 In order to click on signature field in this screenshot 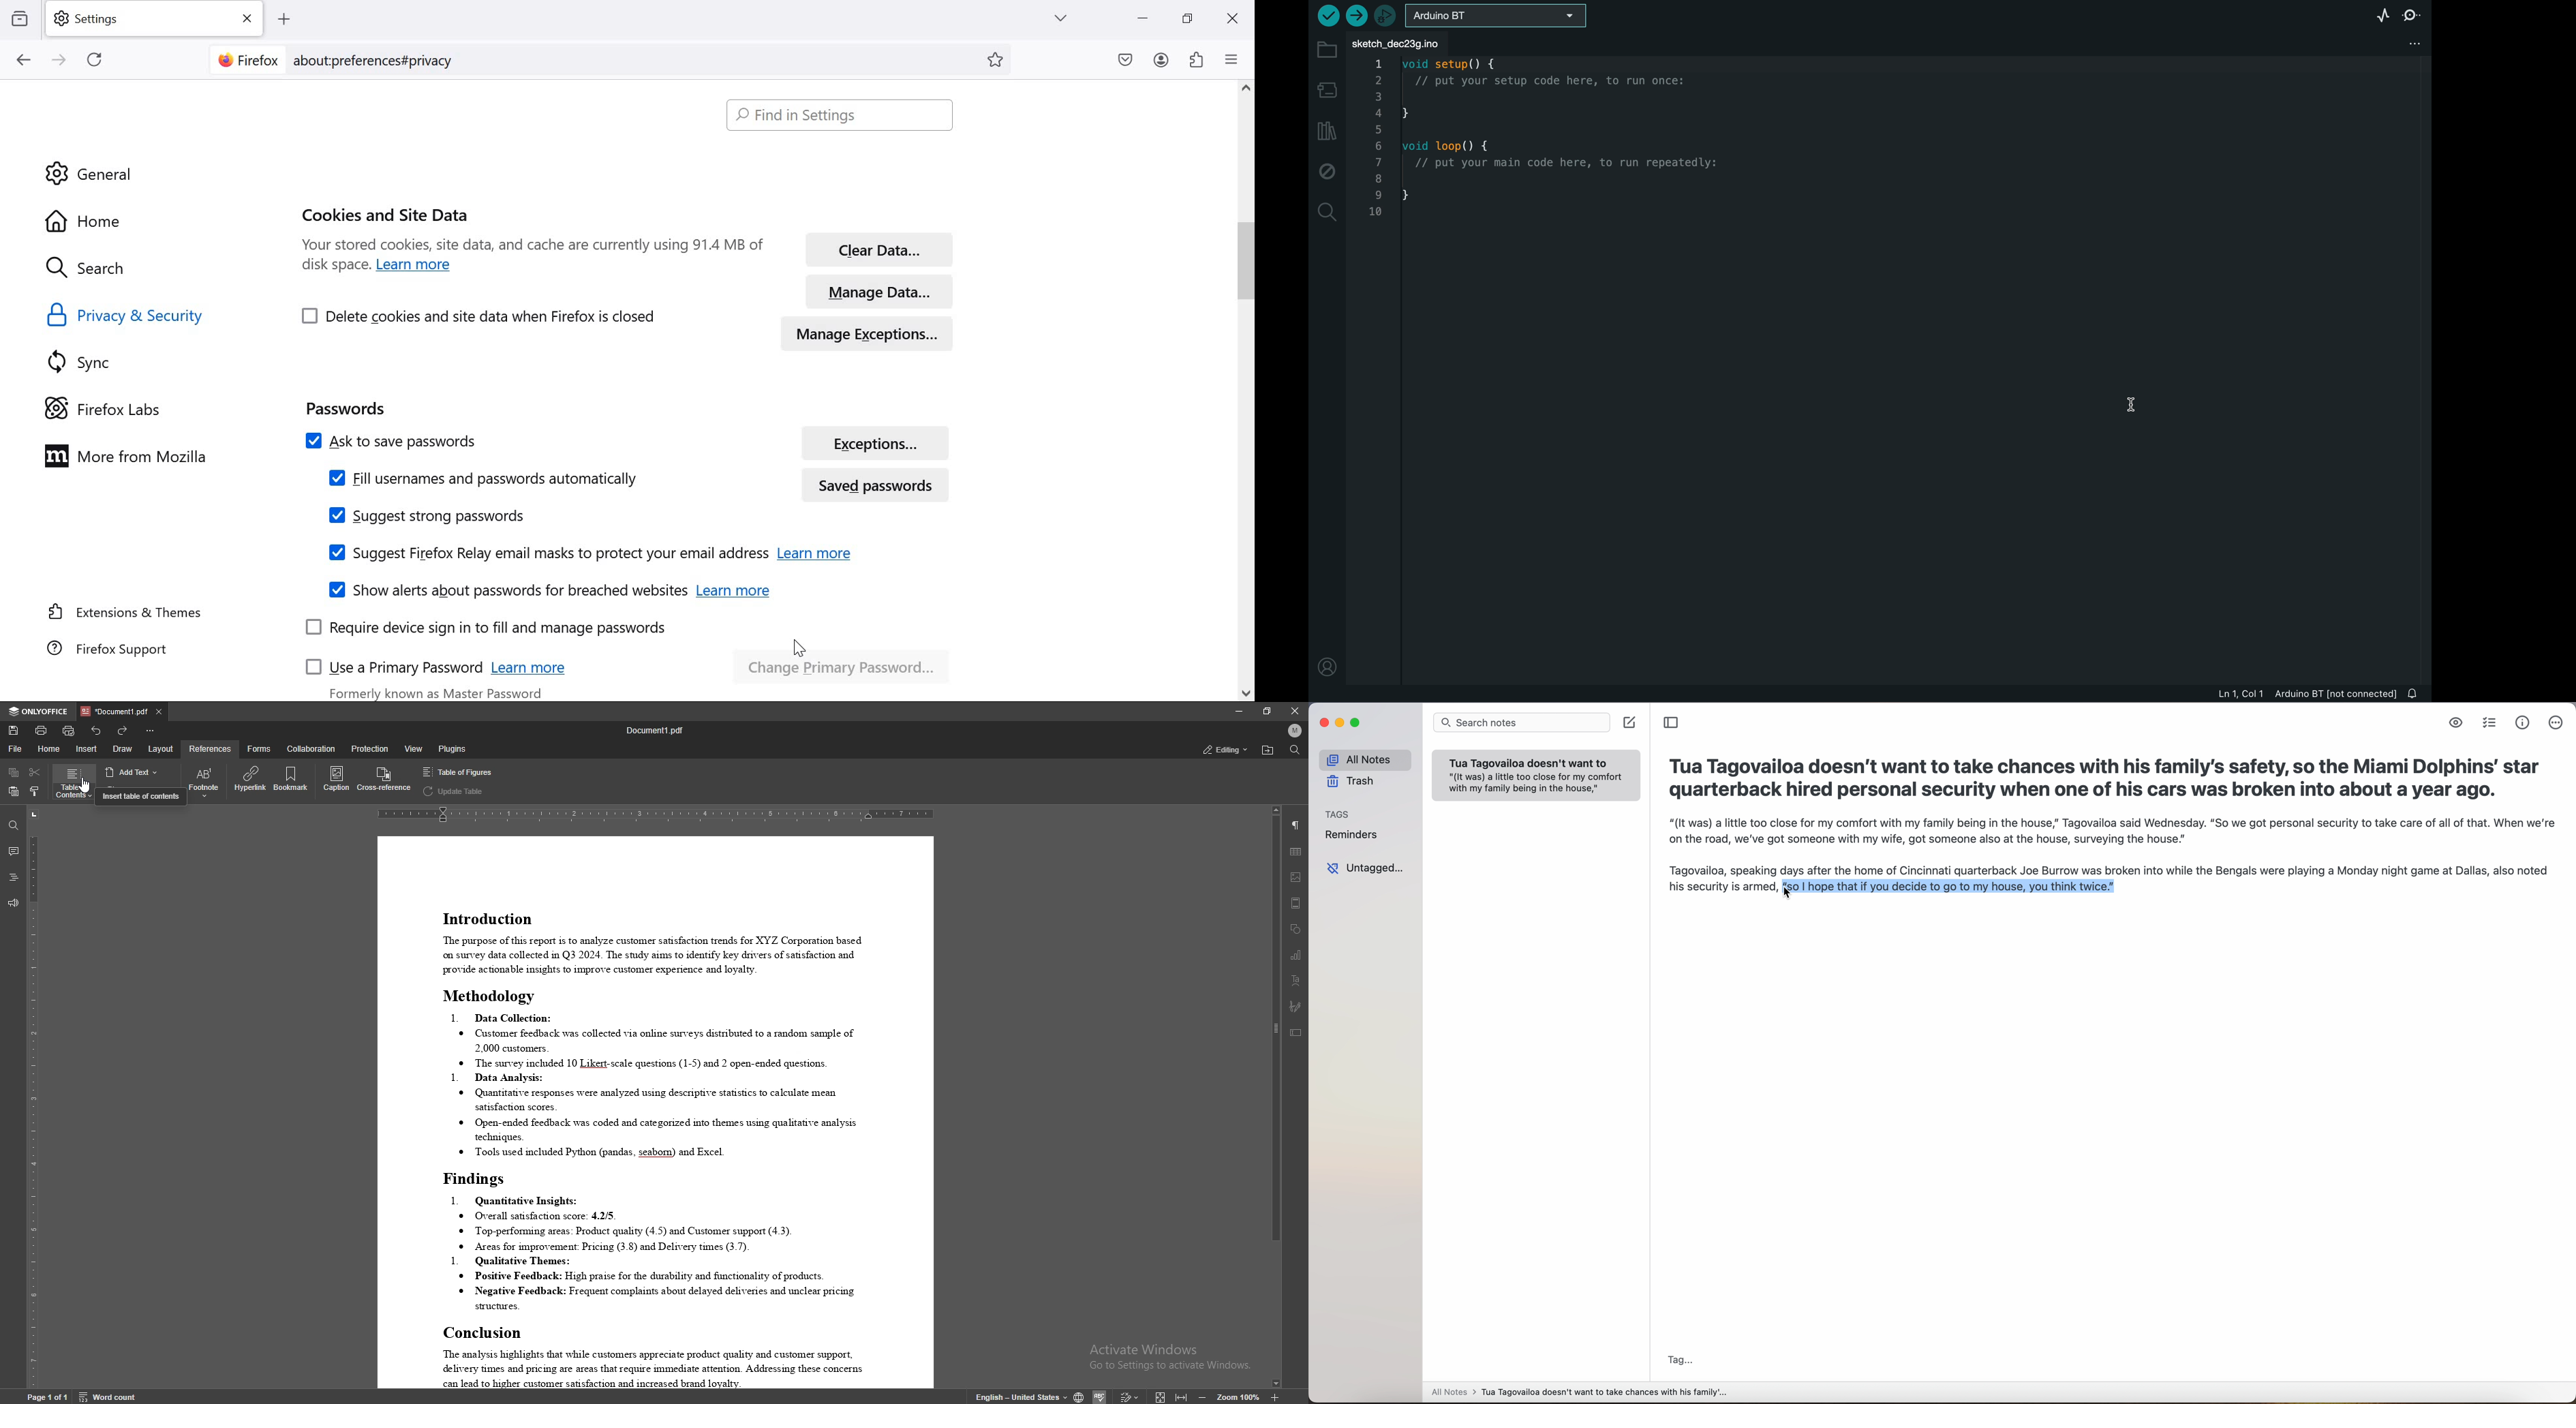, I will do `click(1295, 1007)`.